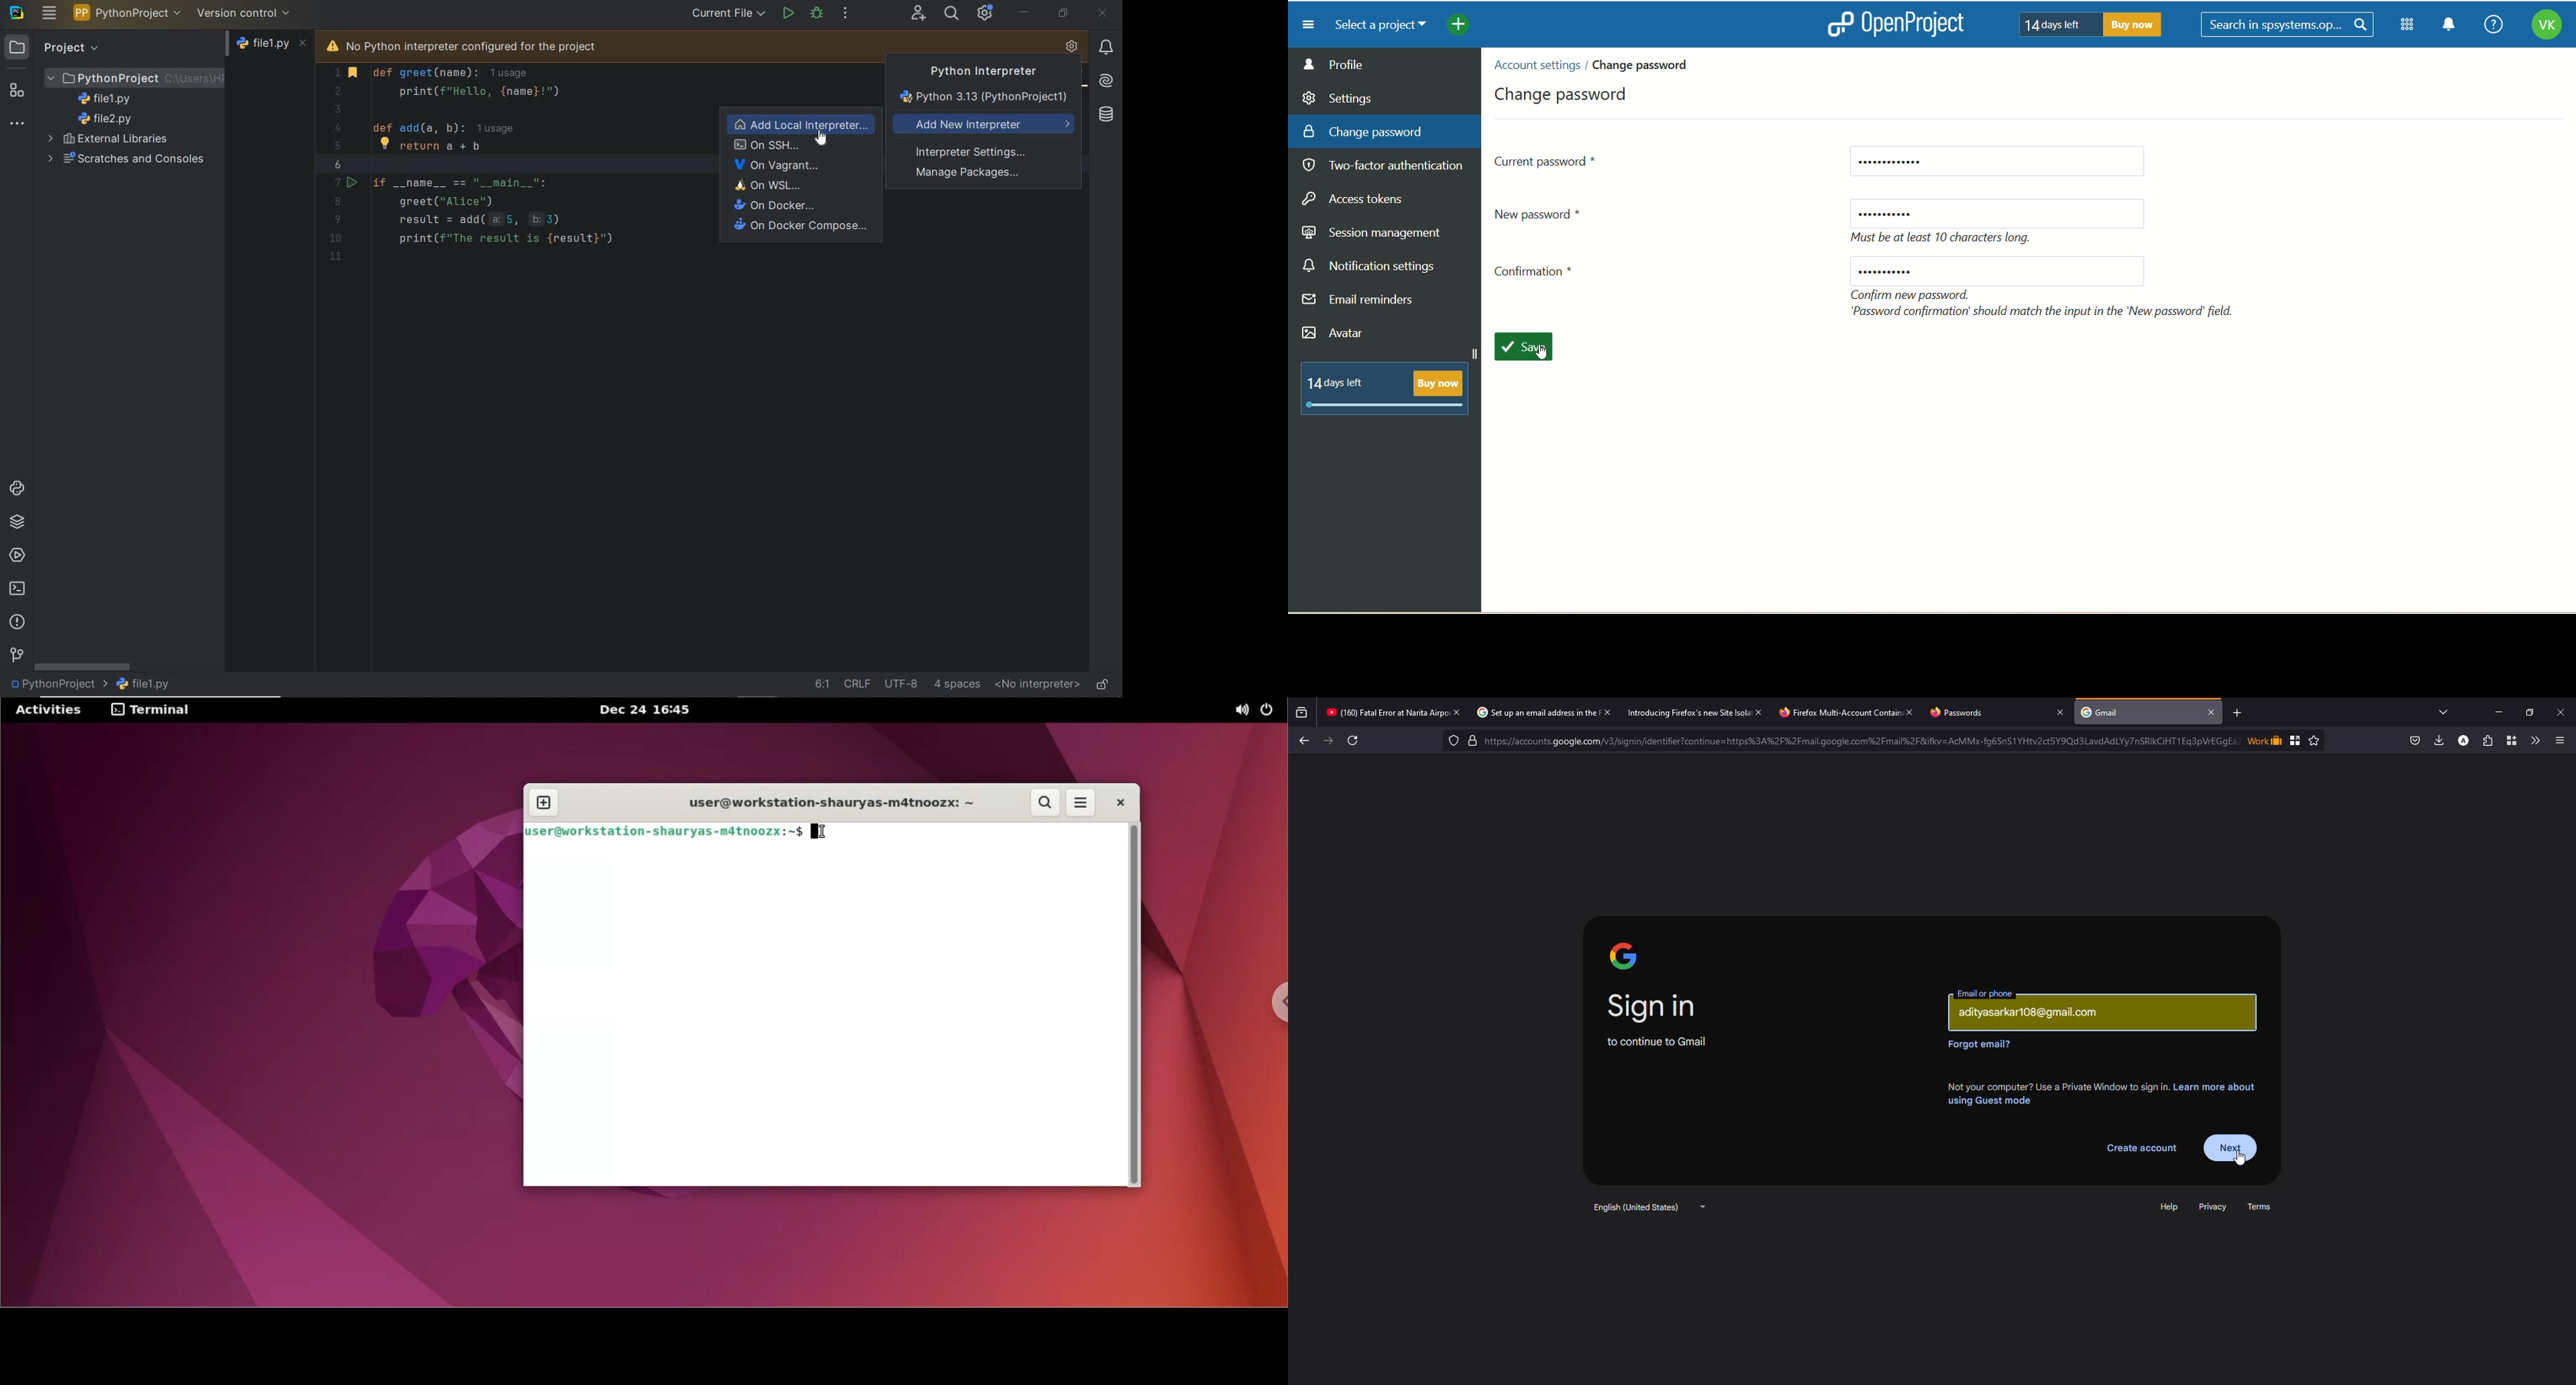 The width and height of the screenshot is (2576, 1400). Describe the element at coordinates (1025, 12) in the screenshot. I see `MINIMIZE` at that location.